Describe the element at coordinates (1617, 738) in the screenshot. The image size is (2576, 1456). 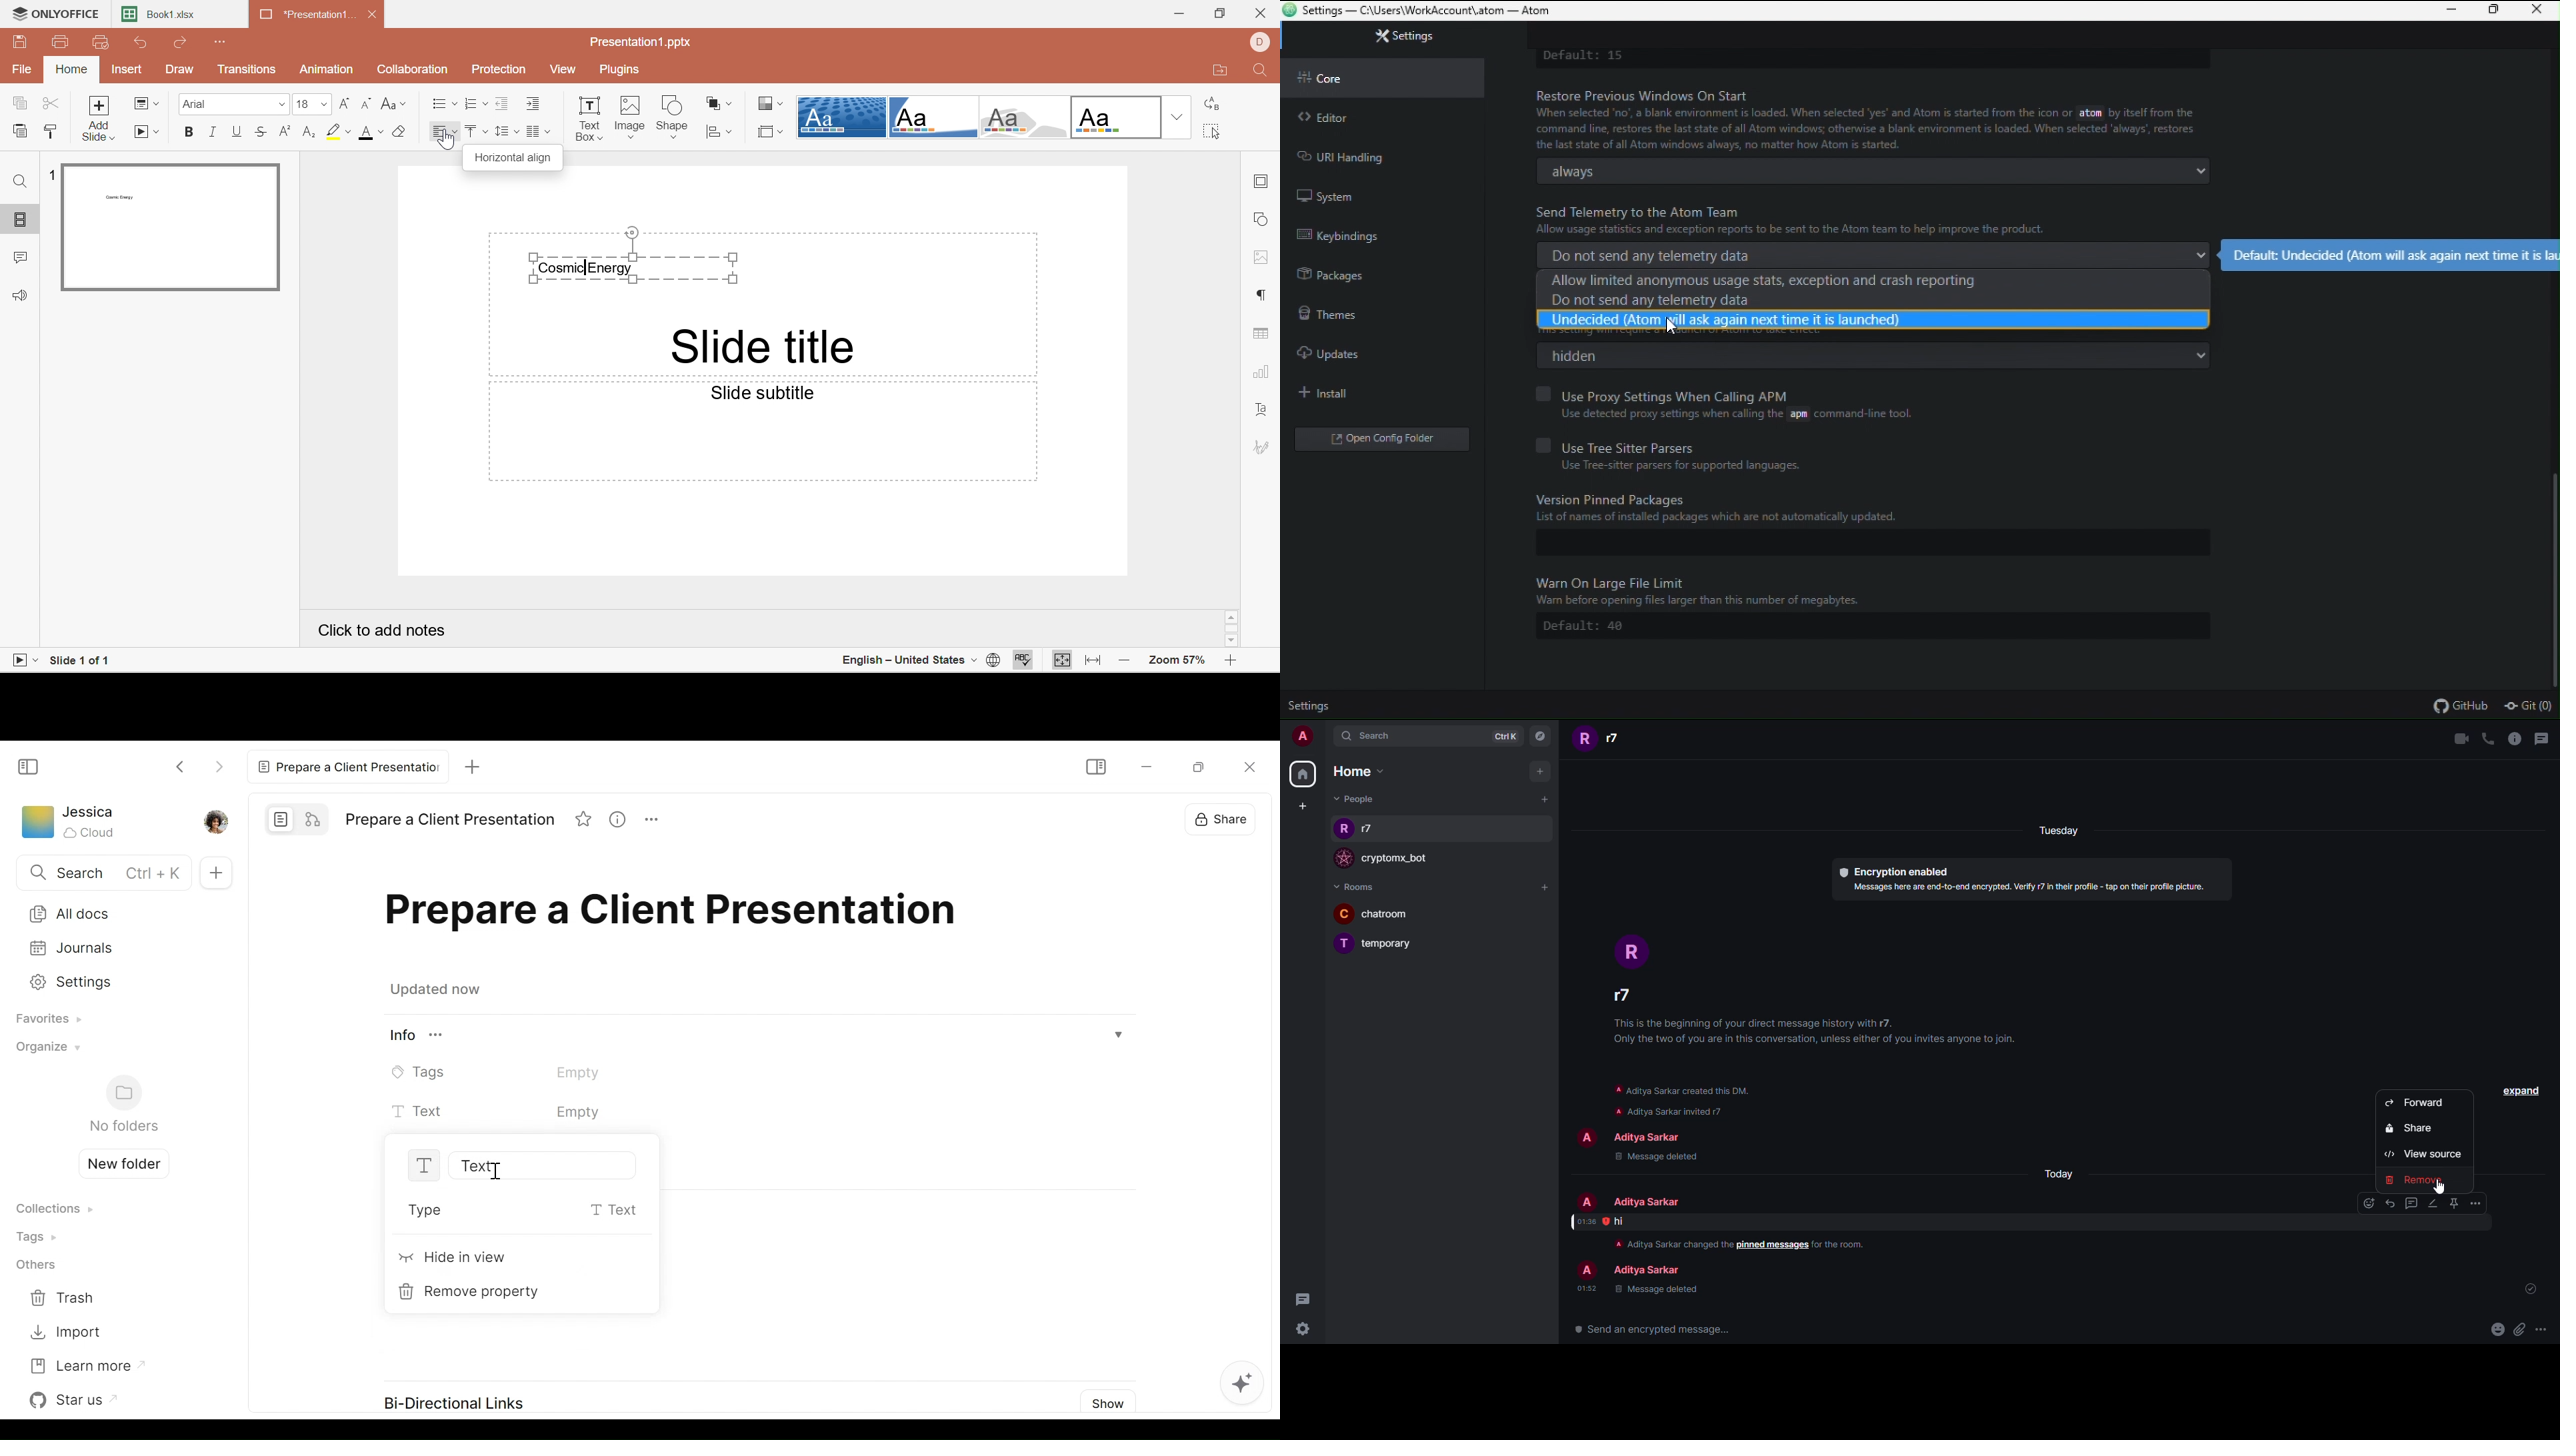
I see `people` at that location.